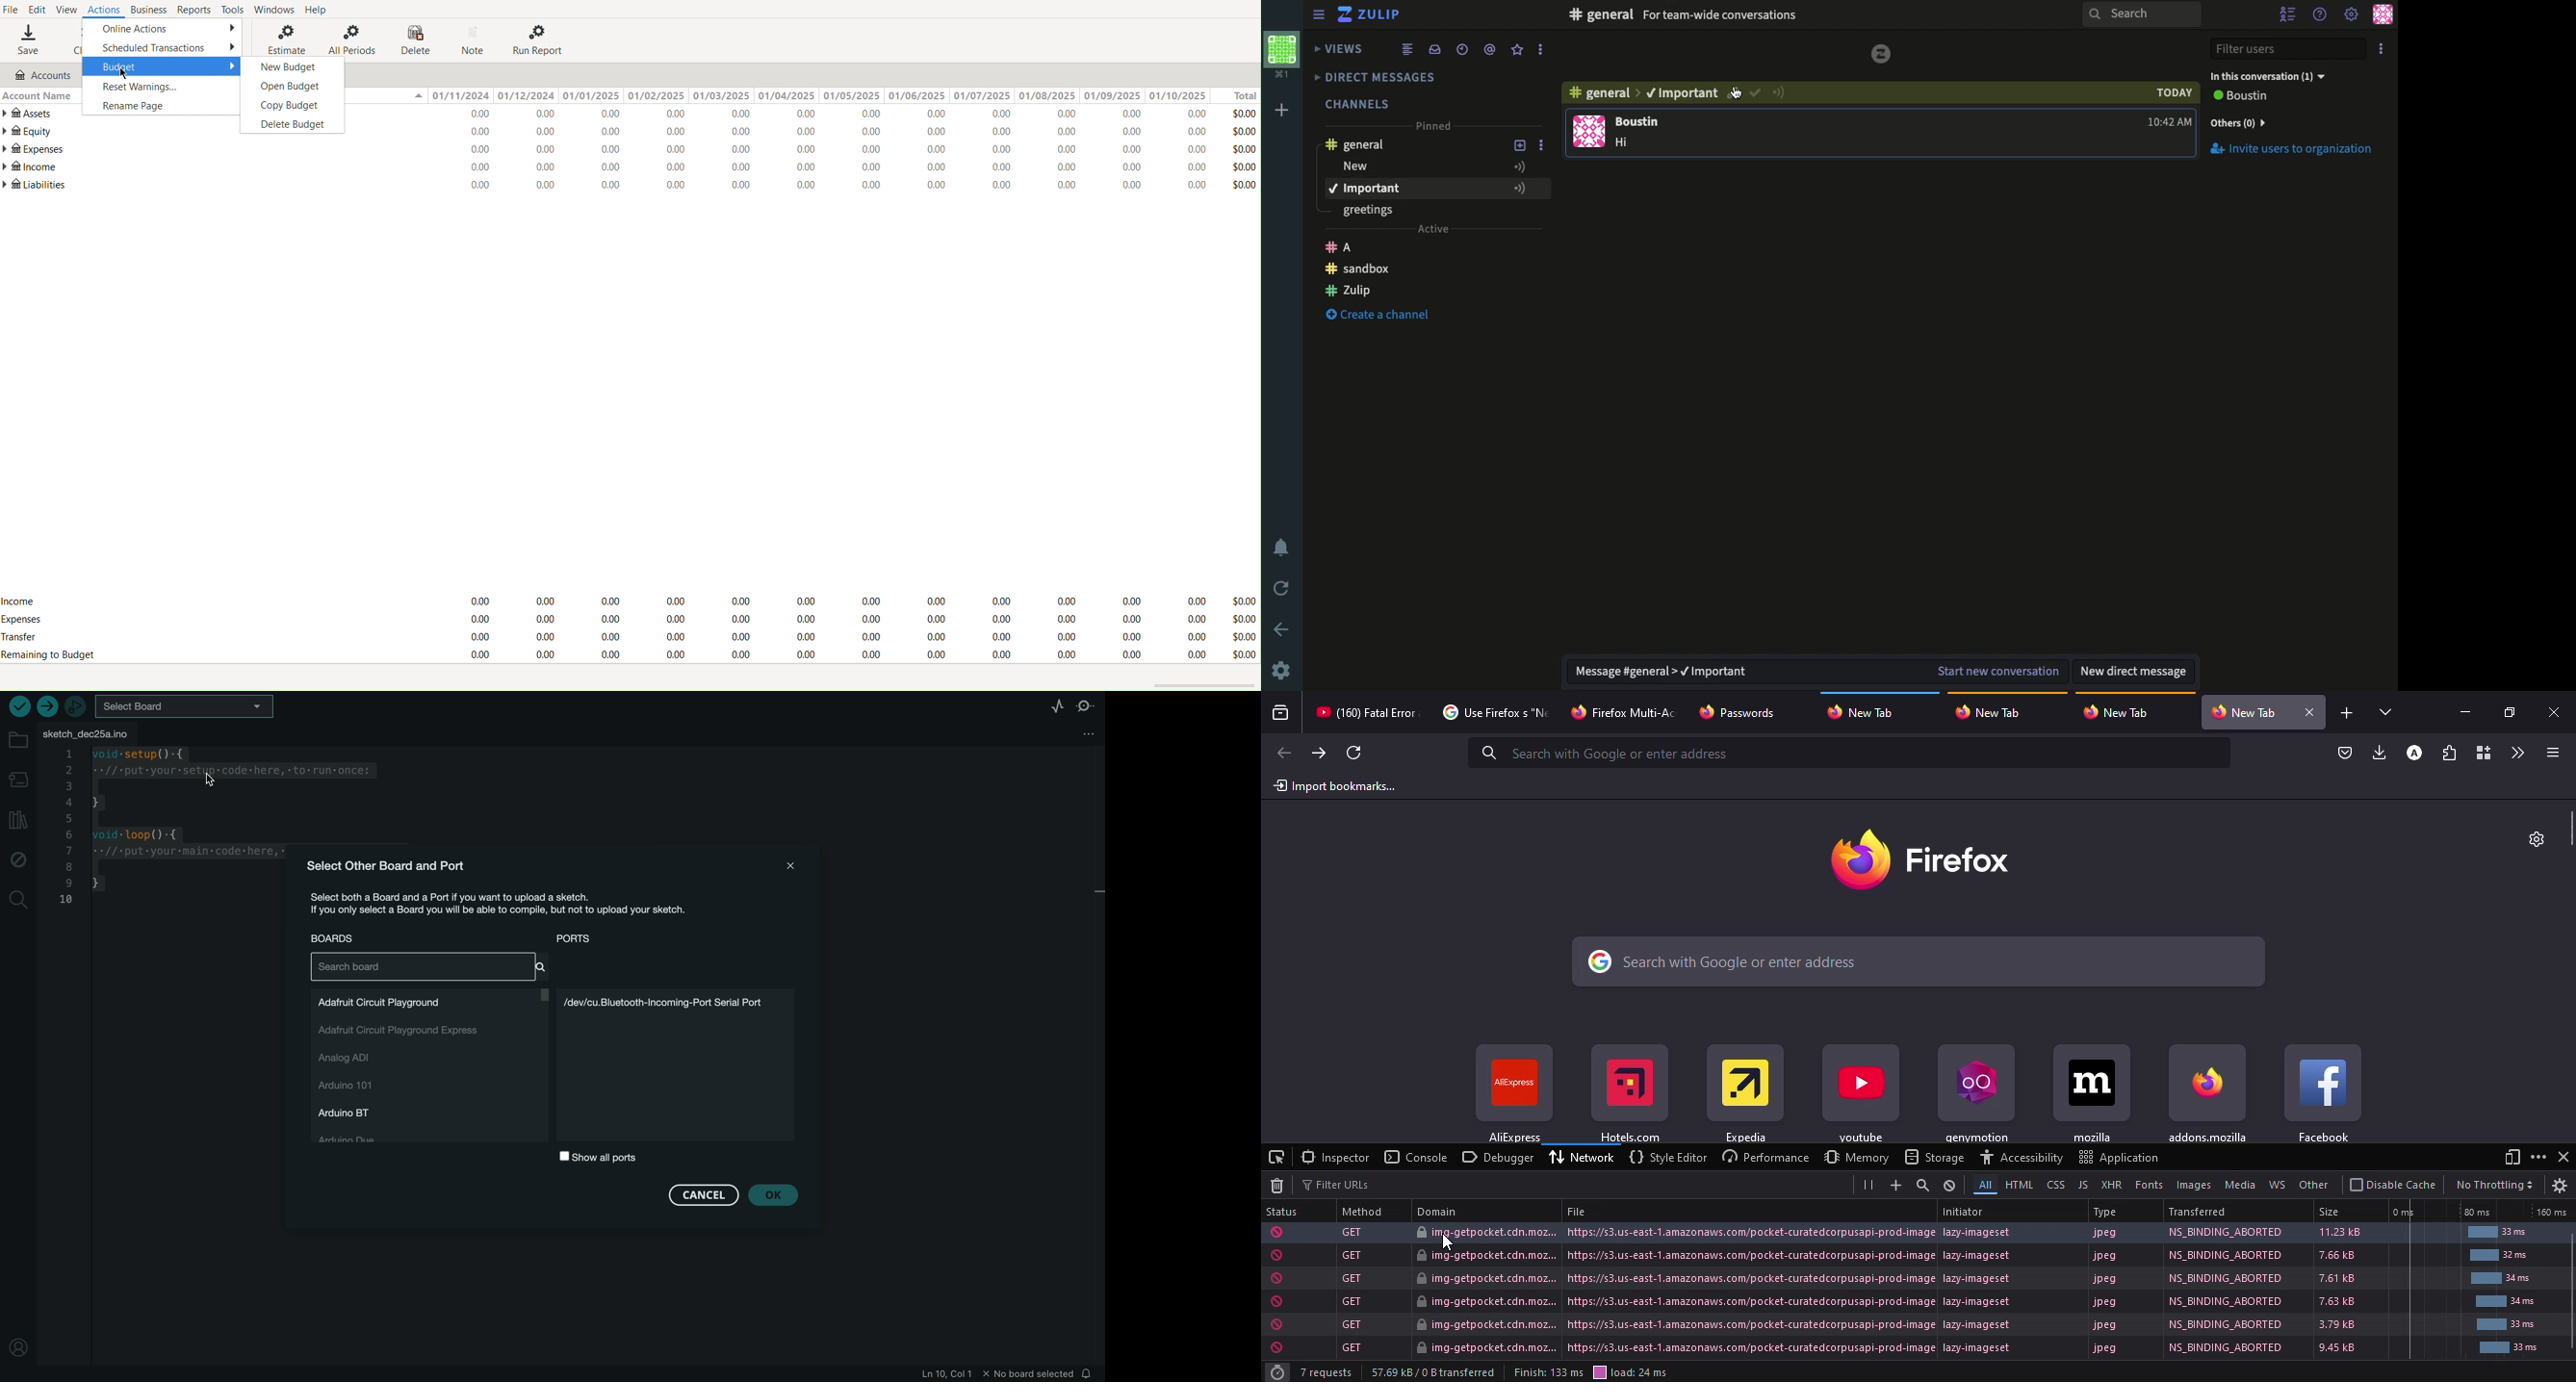 The image size is (2576, 1400). What do you see at coordinates (2389, 712) in the screenshot?
I see `select` at bounding box center [2389, 712].